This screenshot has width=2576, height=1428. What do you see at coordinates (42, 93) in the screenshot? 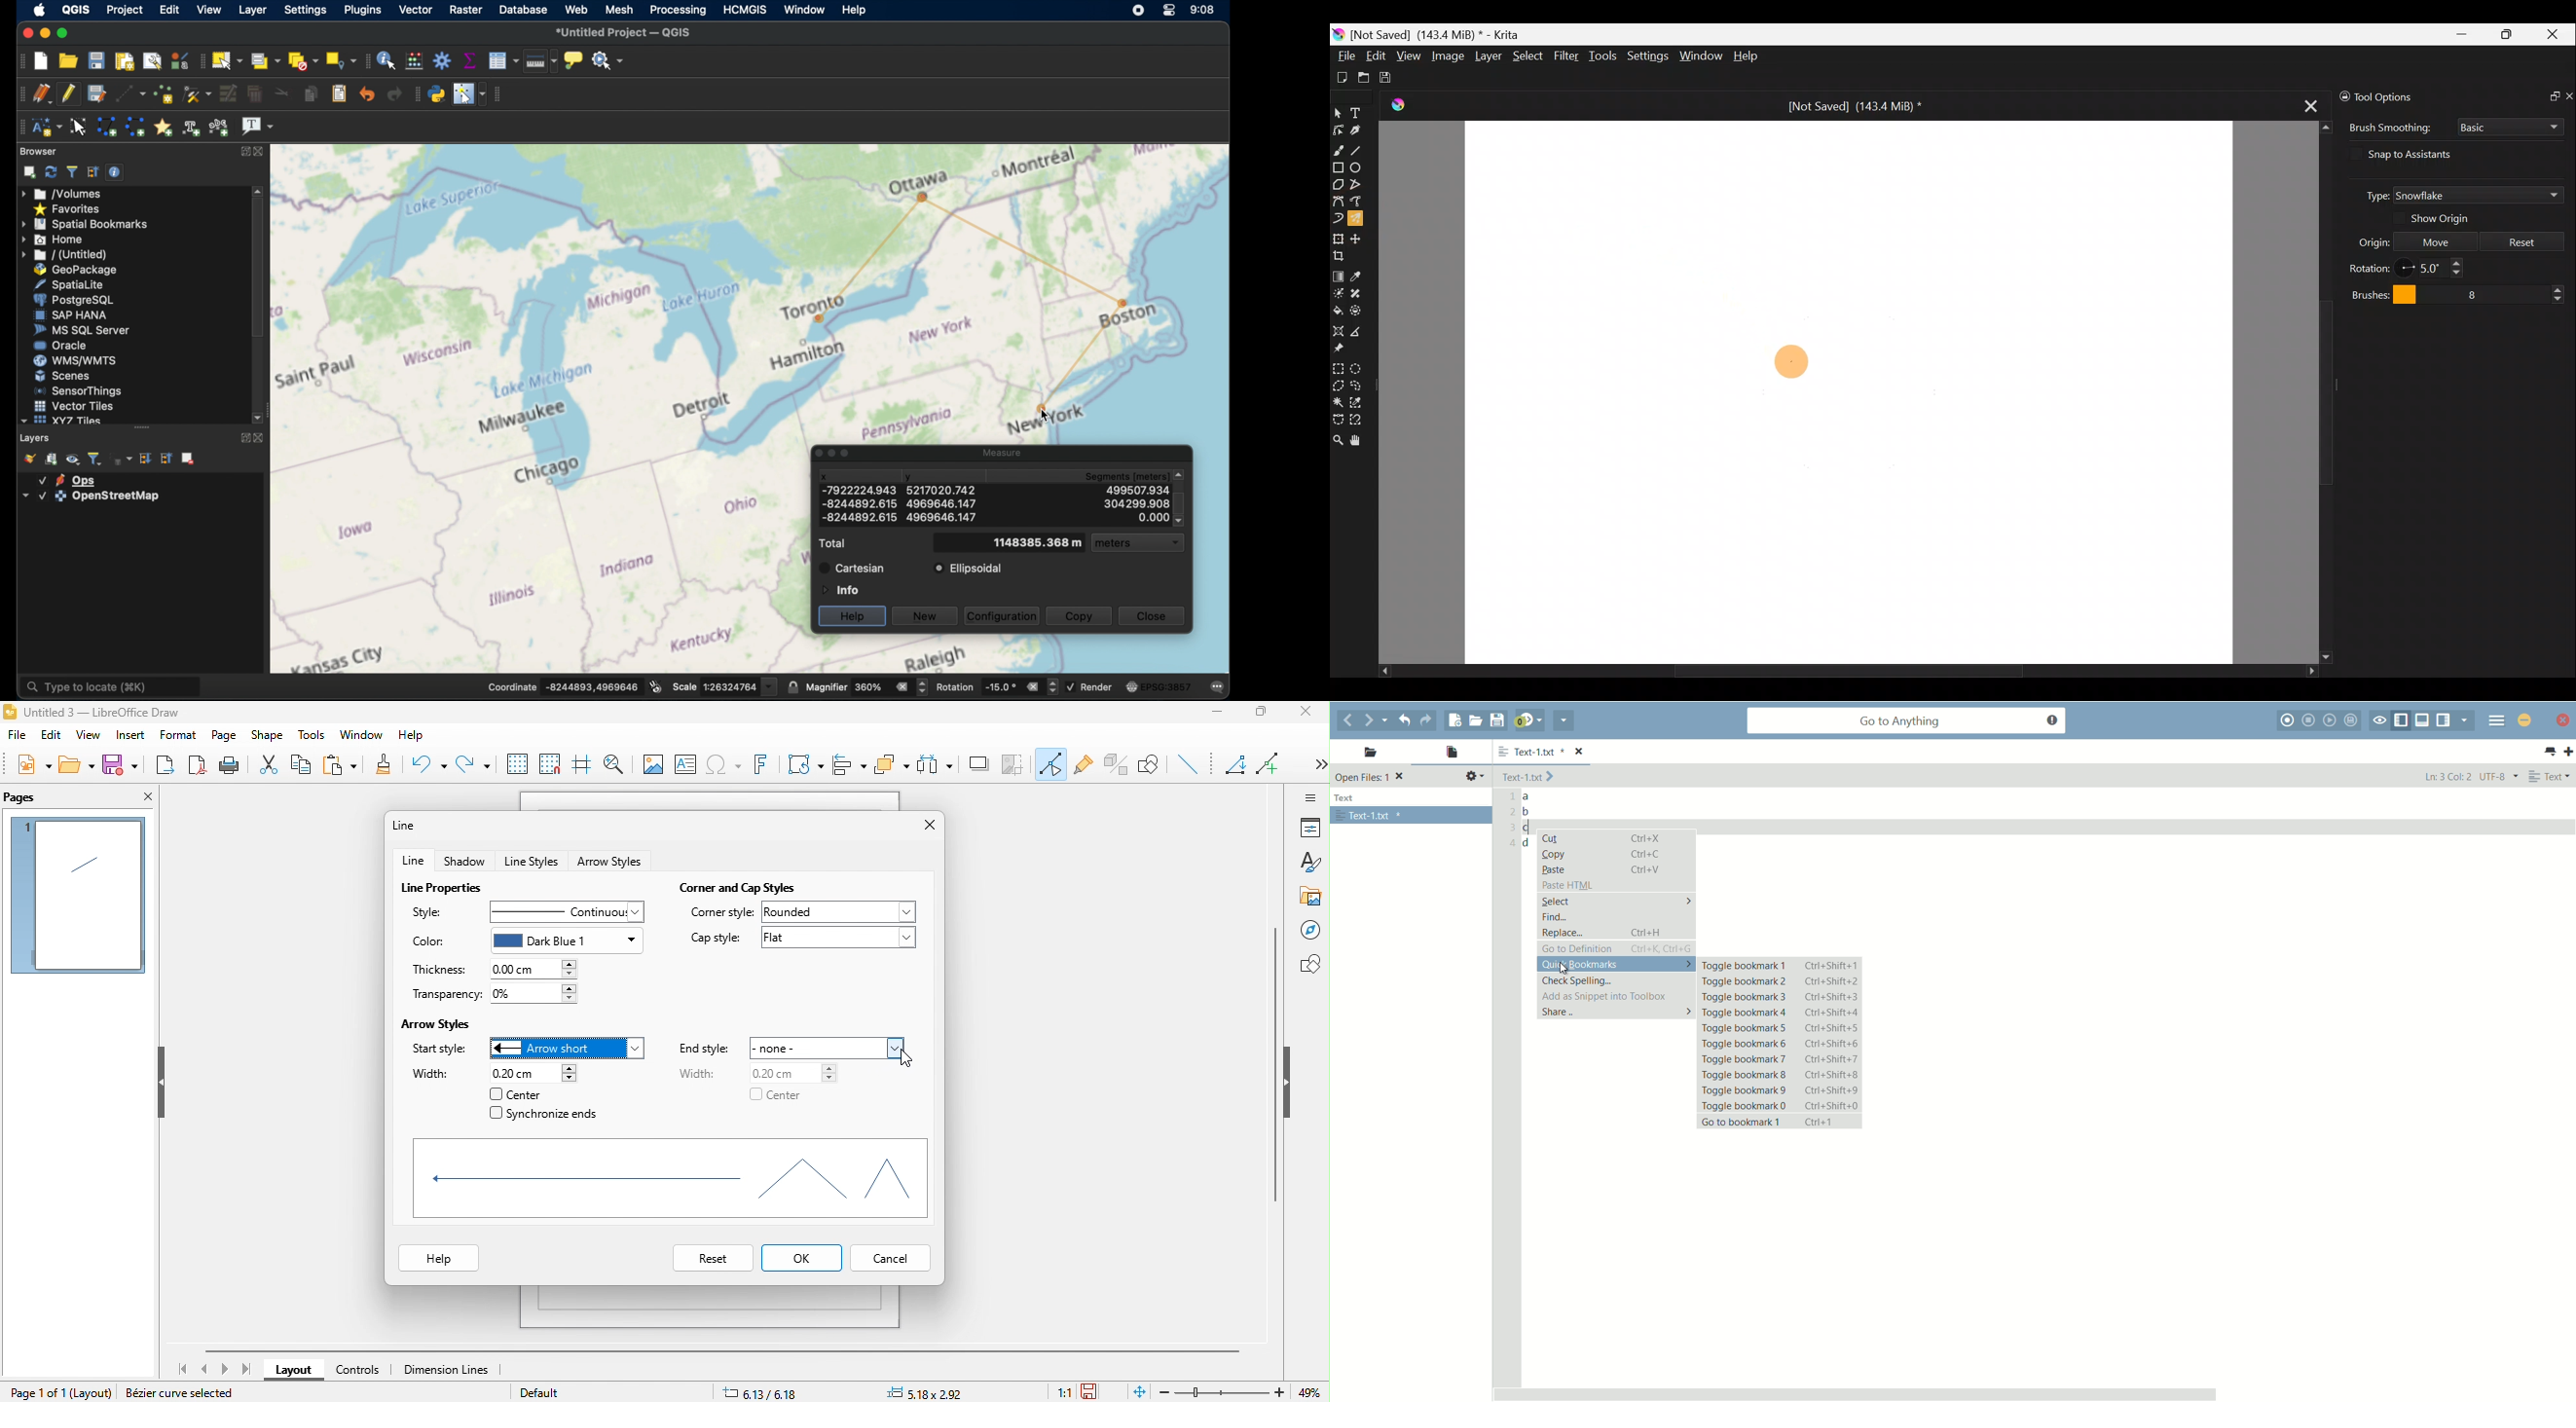
I see `current edits` at bounding box center [42, 93].